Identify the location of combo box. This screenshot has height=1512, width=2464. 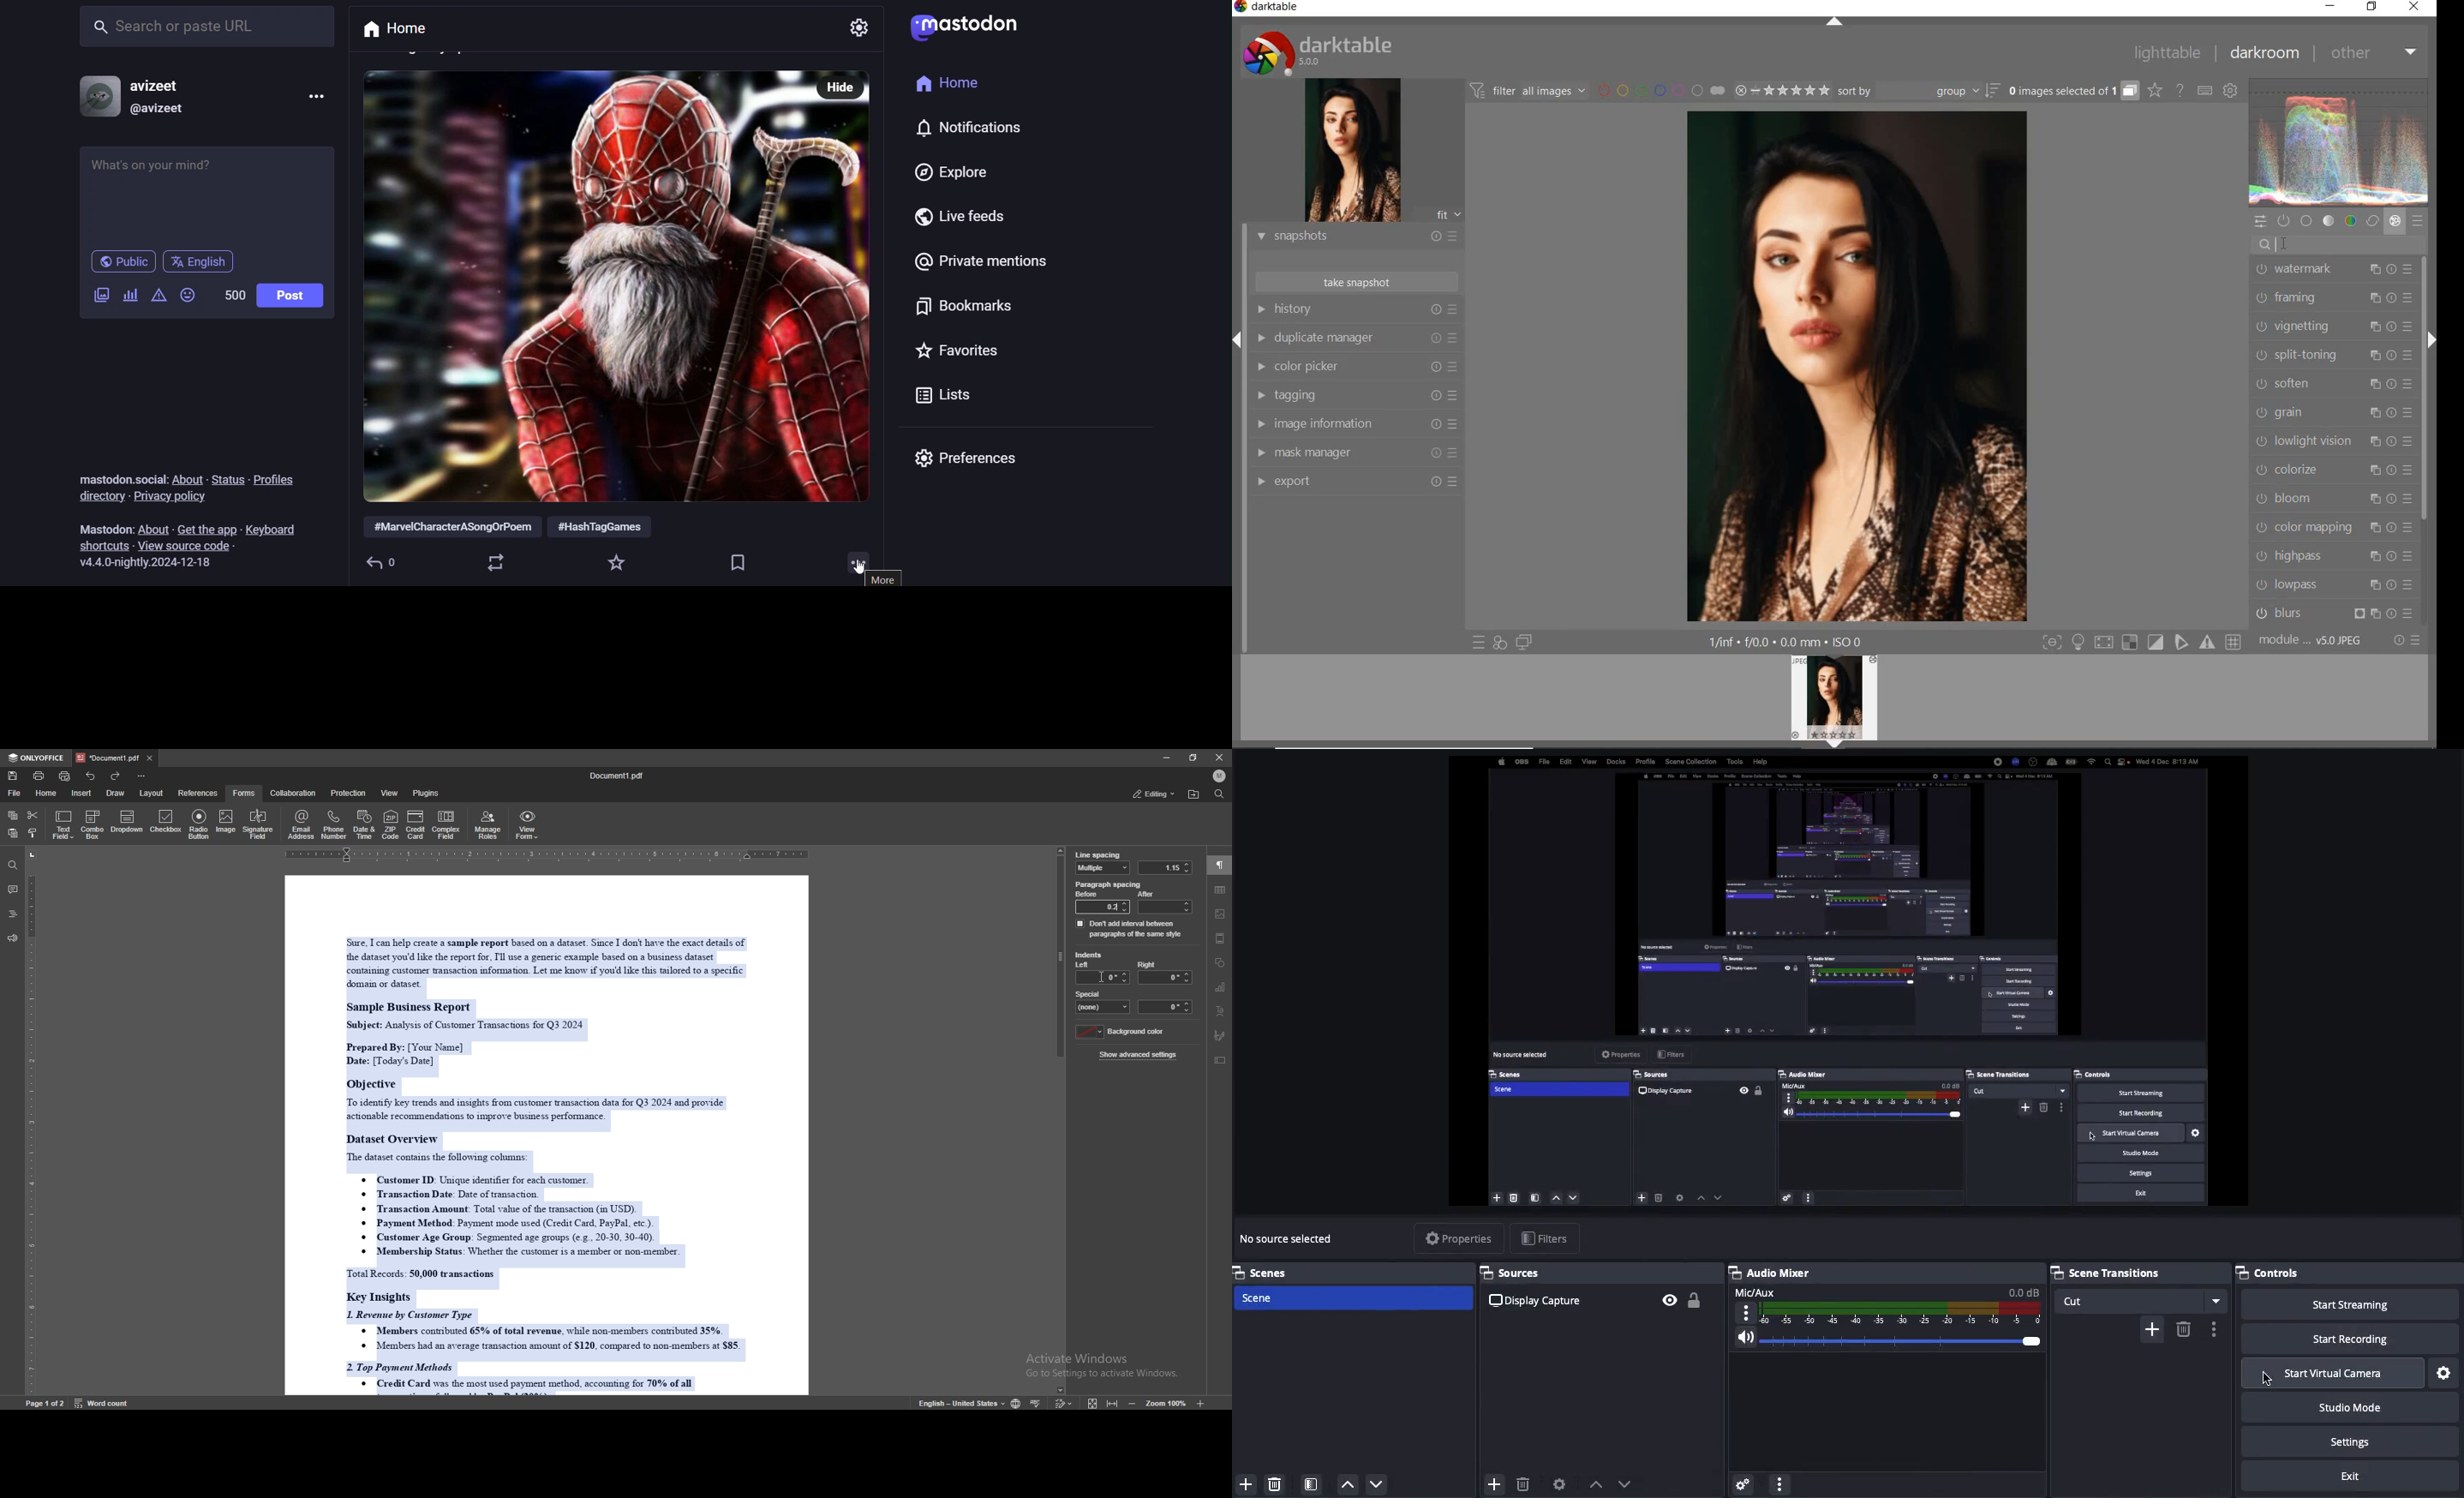
(92, 825).